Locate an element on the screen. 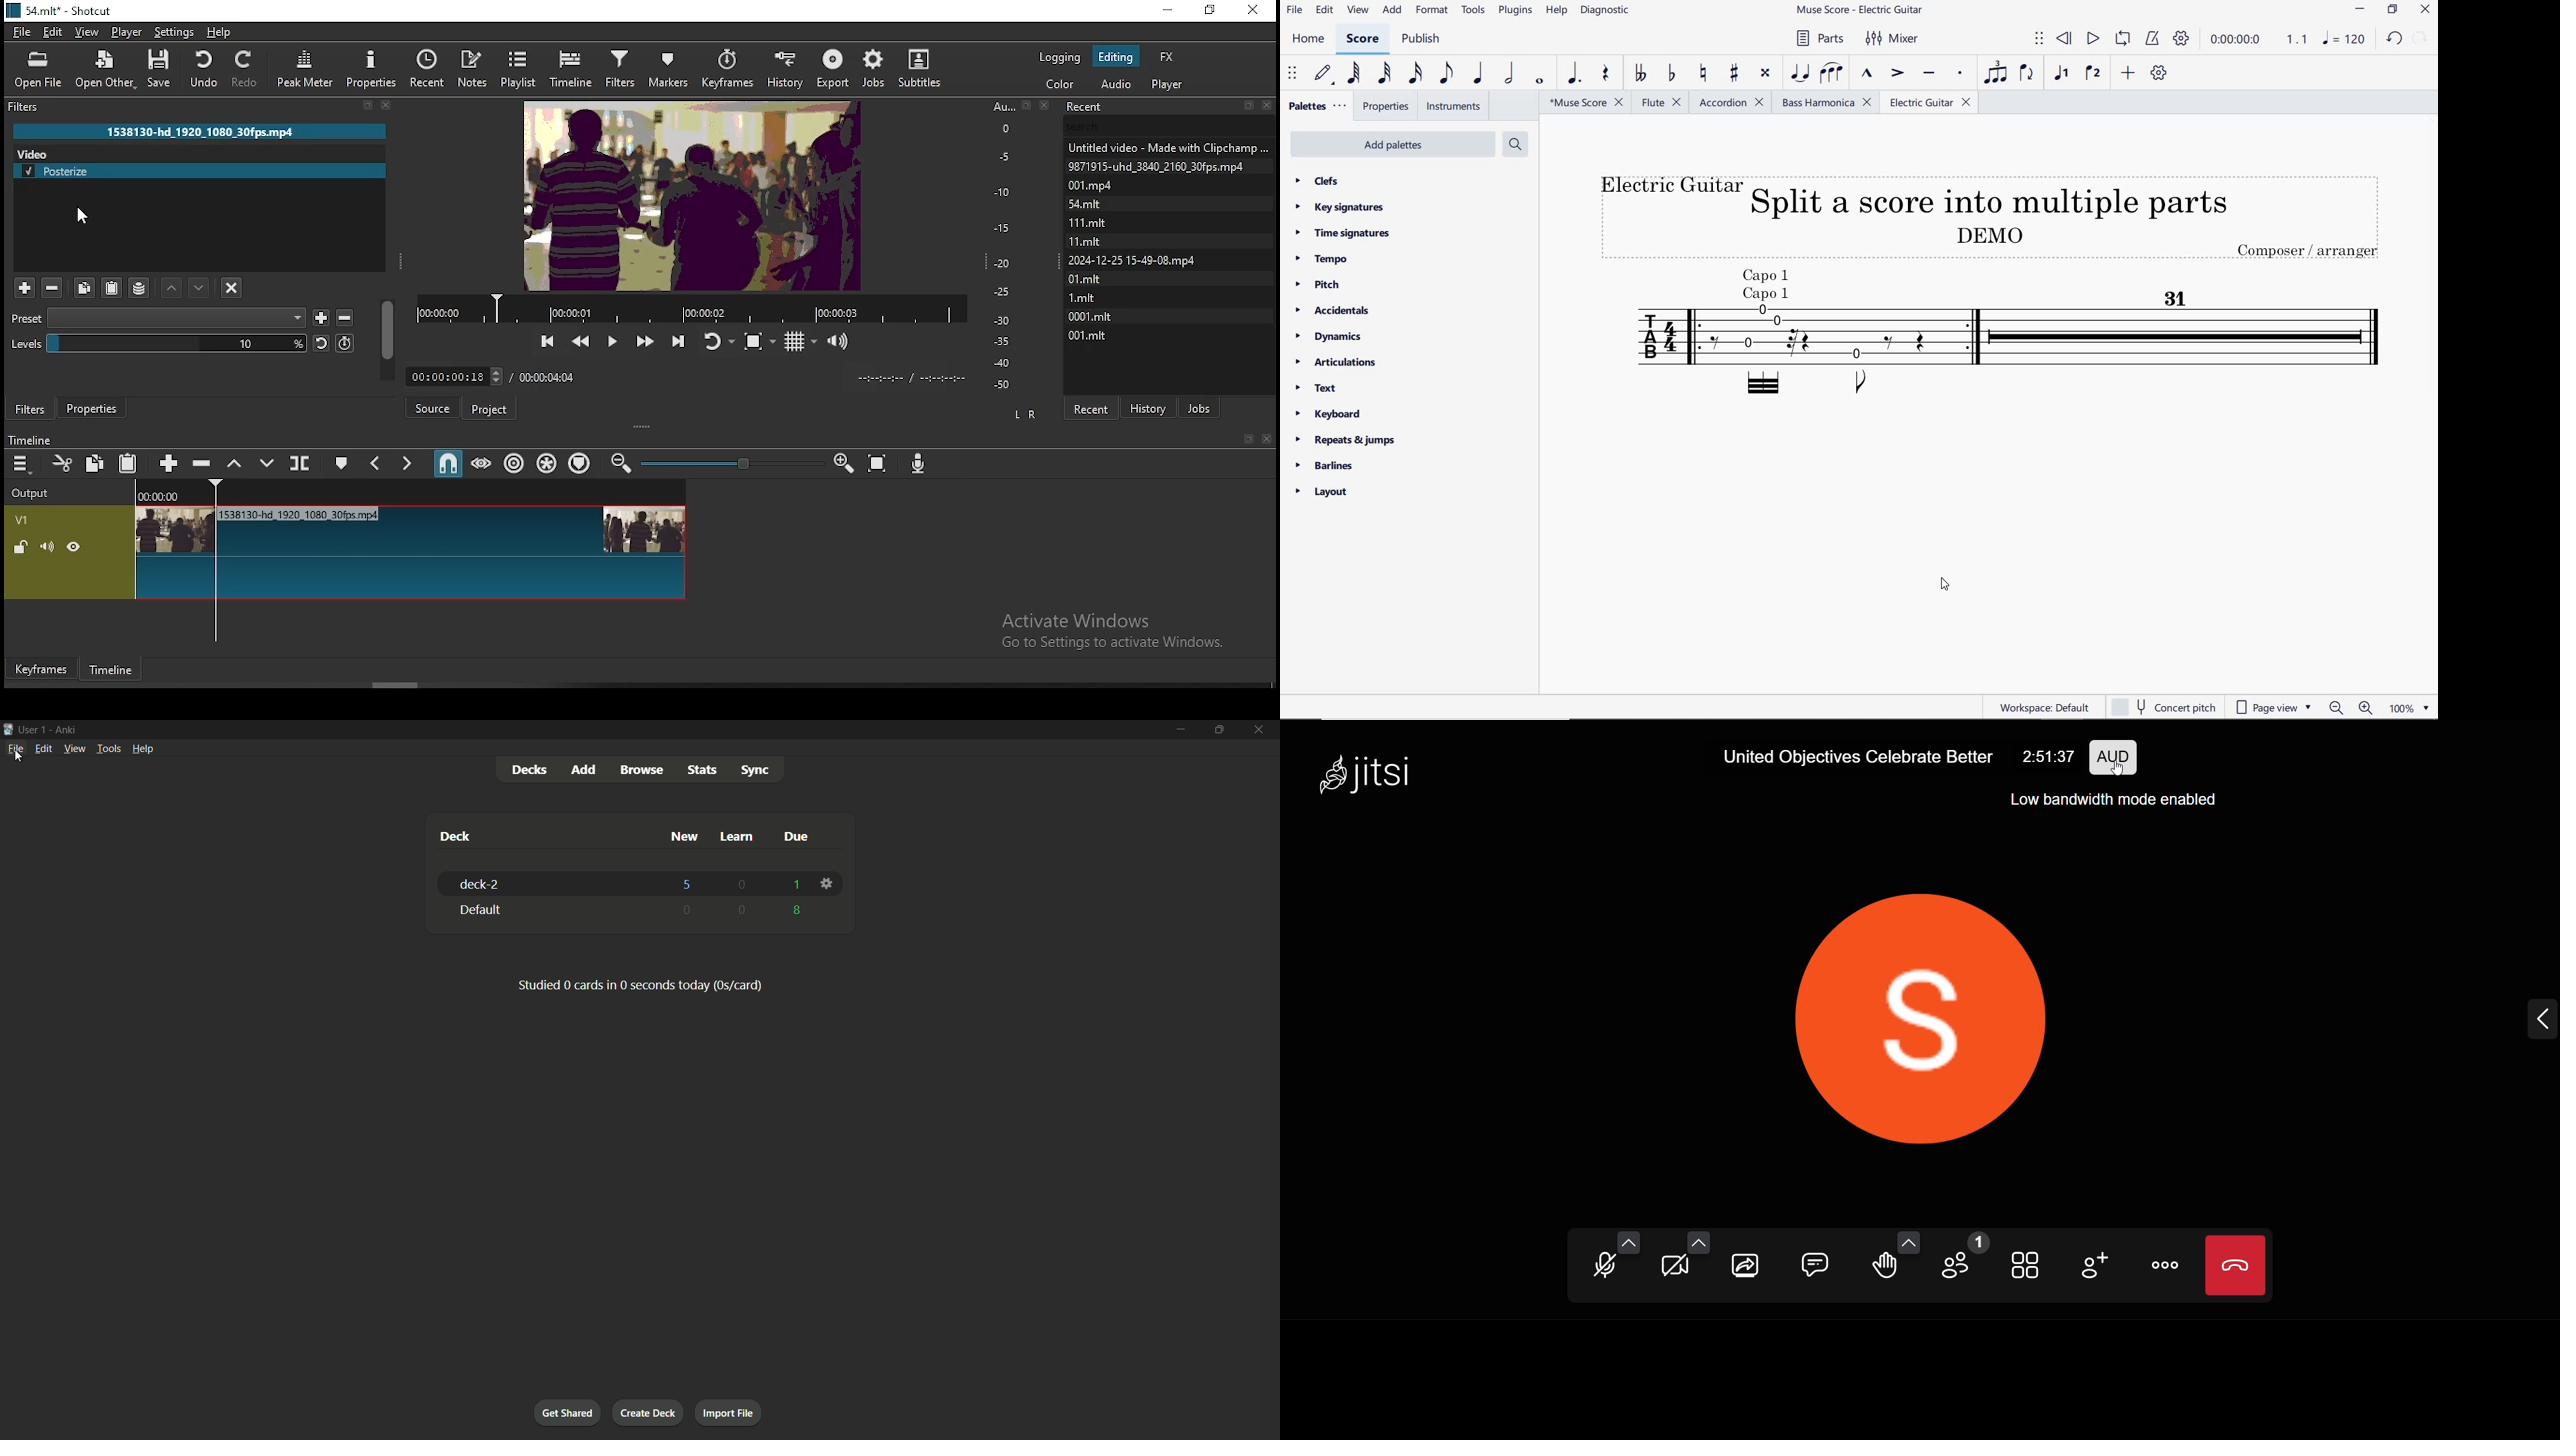 The width and height of the screenshot is (2576, 1456). accent is located at coordinates (1898, 74).